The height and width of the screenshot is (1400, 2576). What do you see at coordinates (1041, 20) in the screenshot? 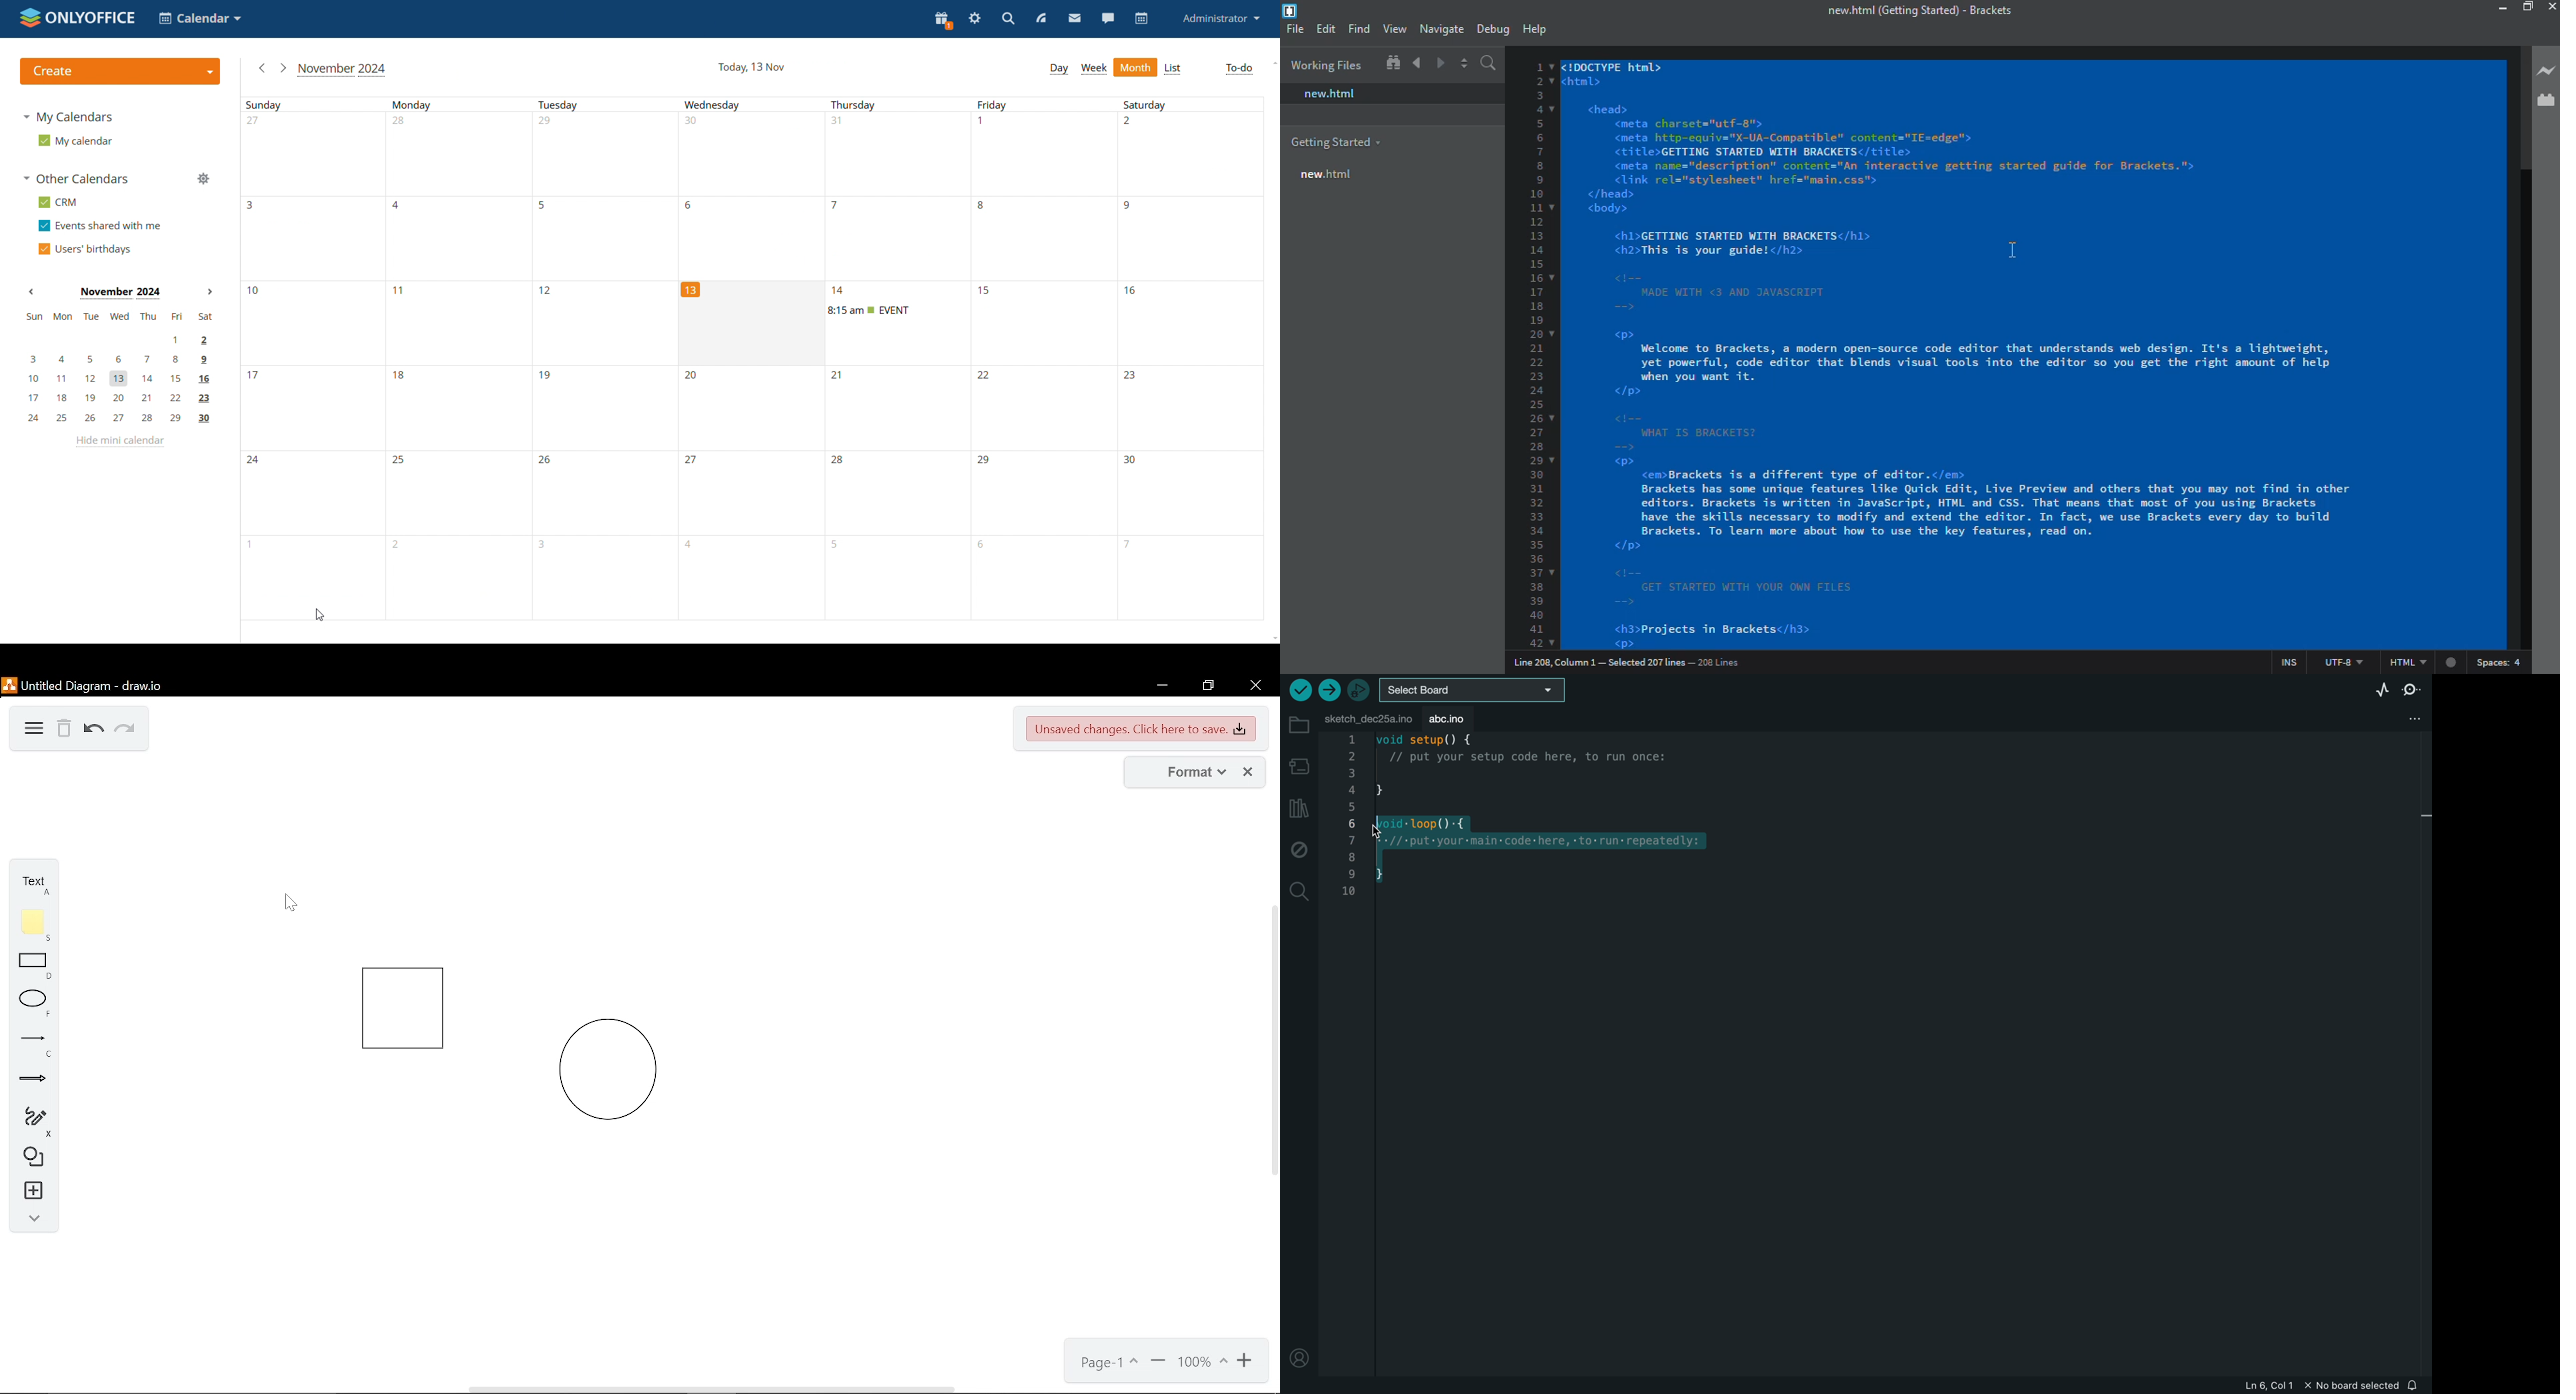
I see `feed` at bounding box center [1041, 20].